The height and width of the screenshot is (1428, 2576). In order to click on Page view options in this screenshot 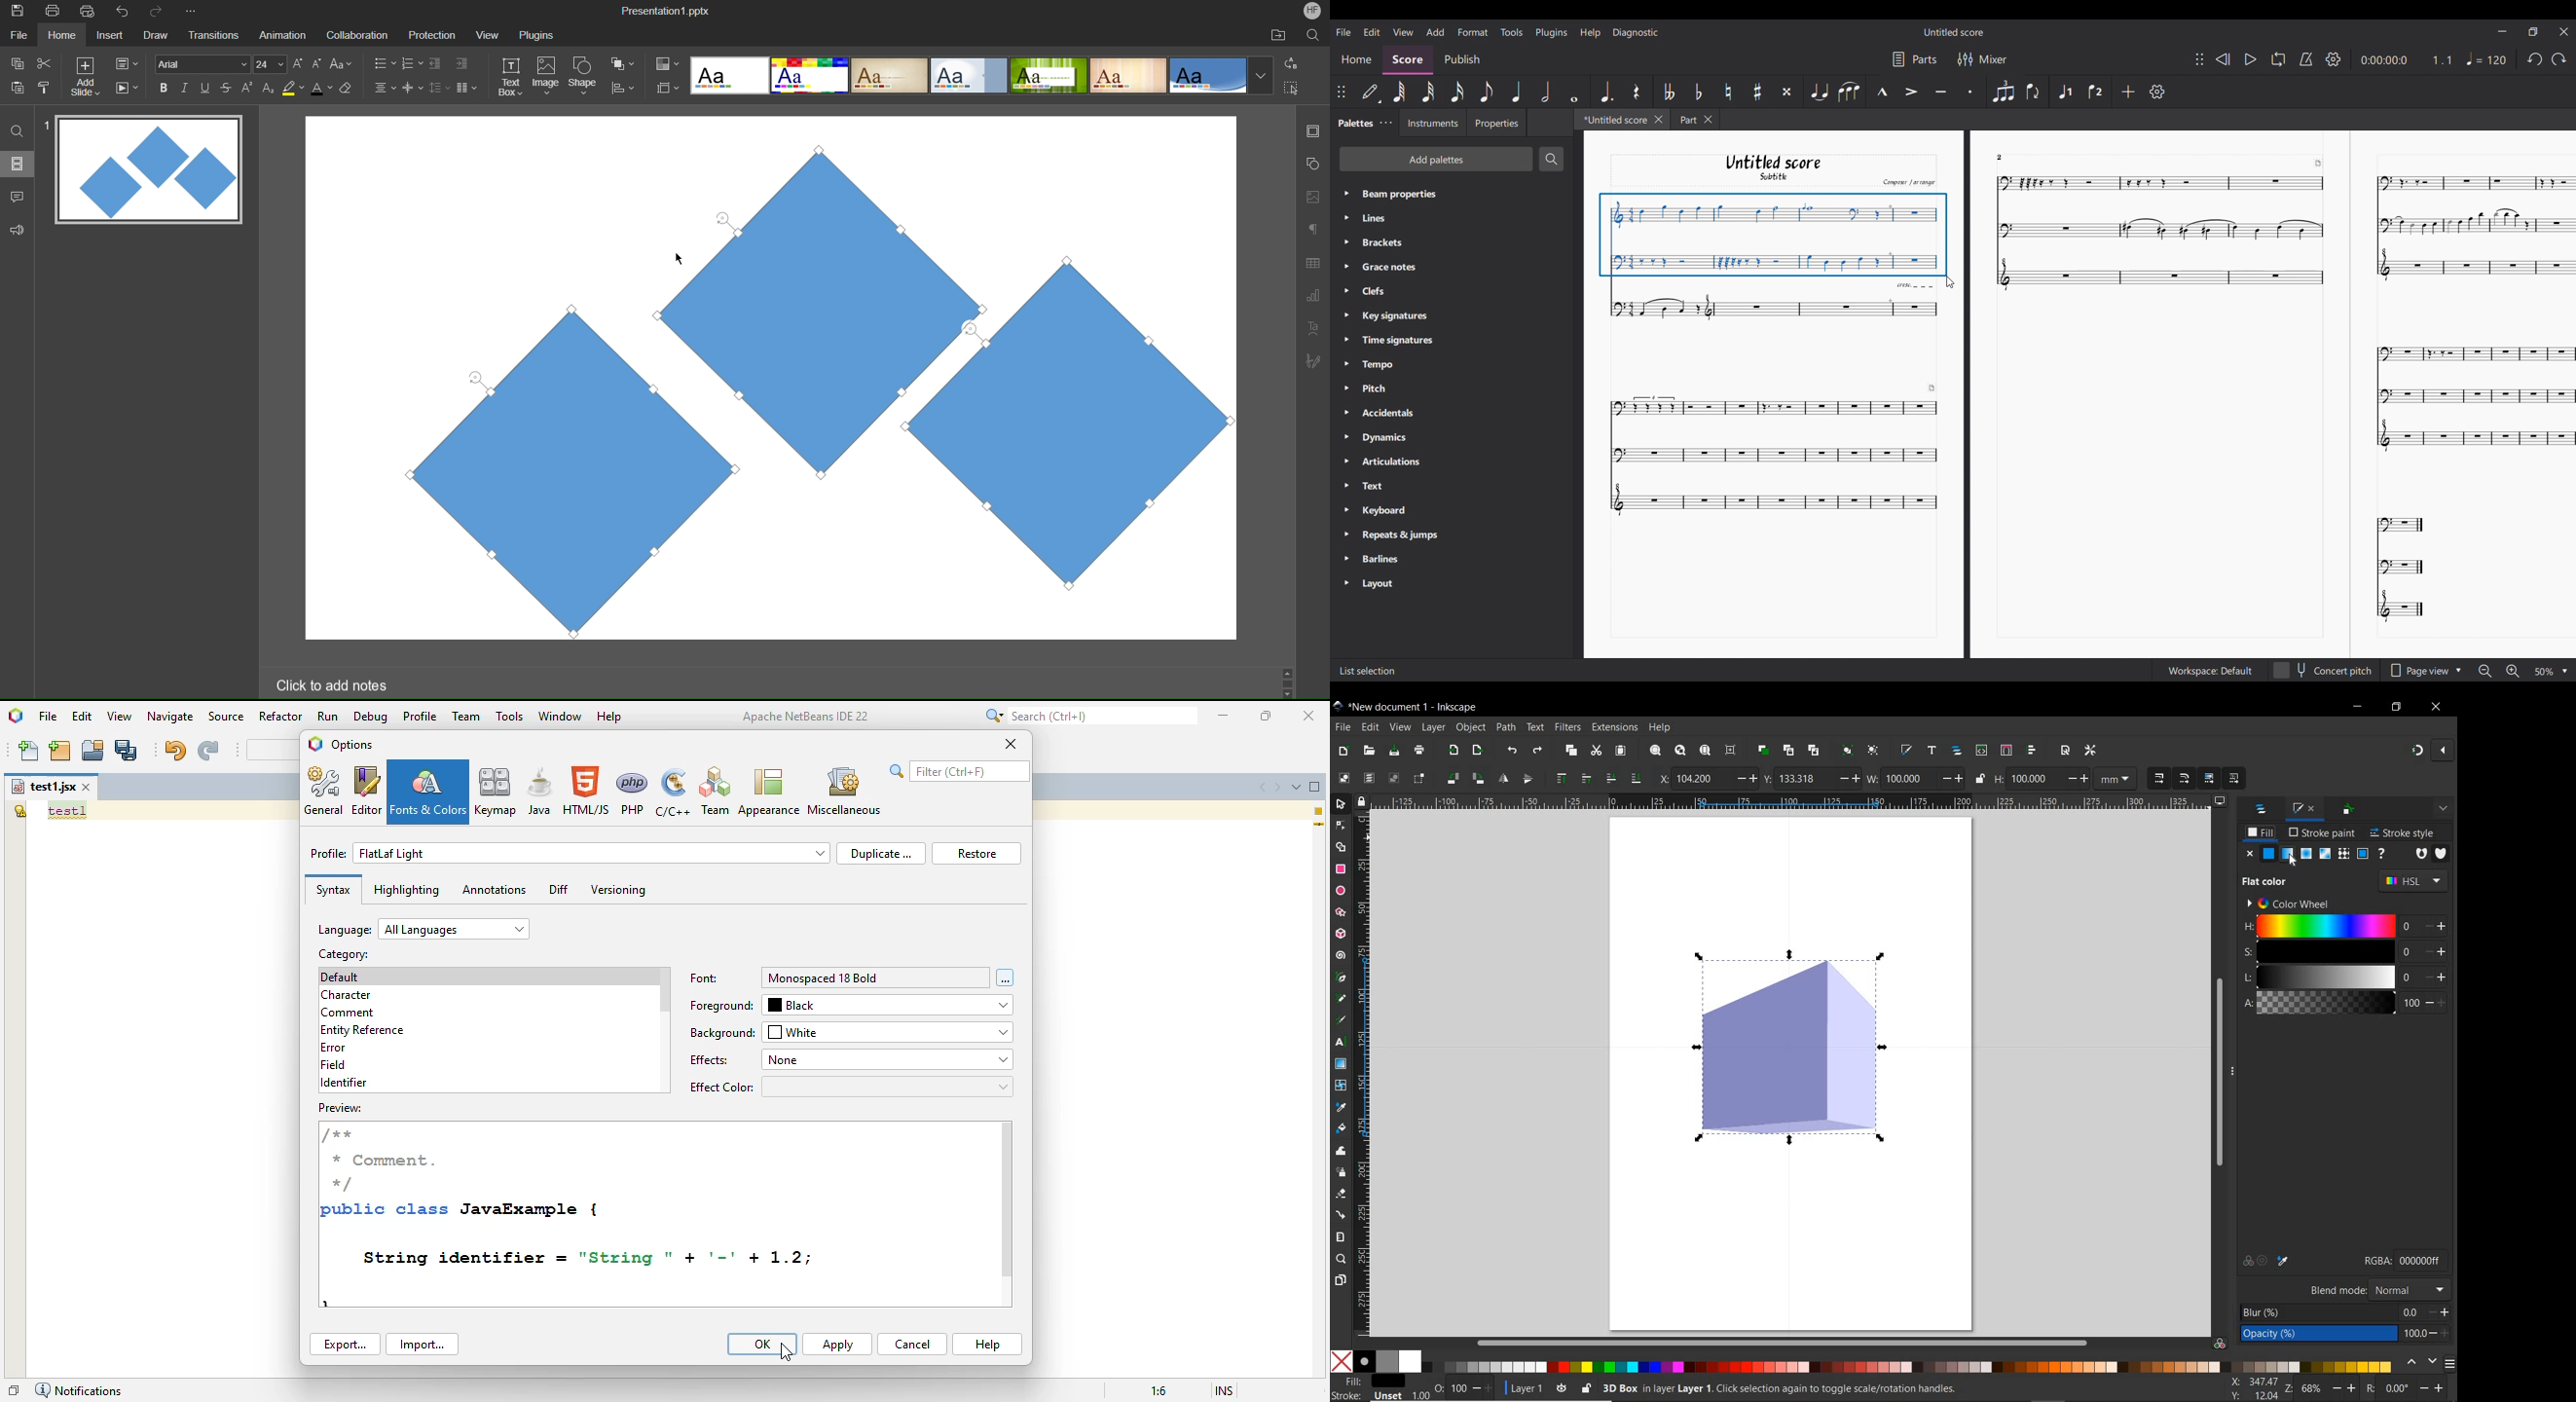, I will do `click(2416, 670)`.